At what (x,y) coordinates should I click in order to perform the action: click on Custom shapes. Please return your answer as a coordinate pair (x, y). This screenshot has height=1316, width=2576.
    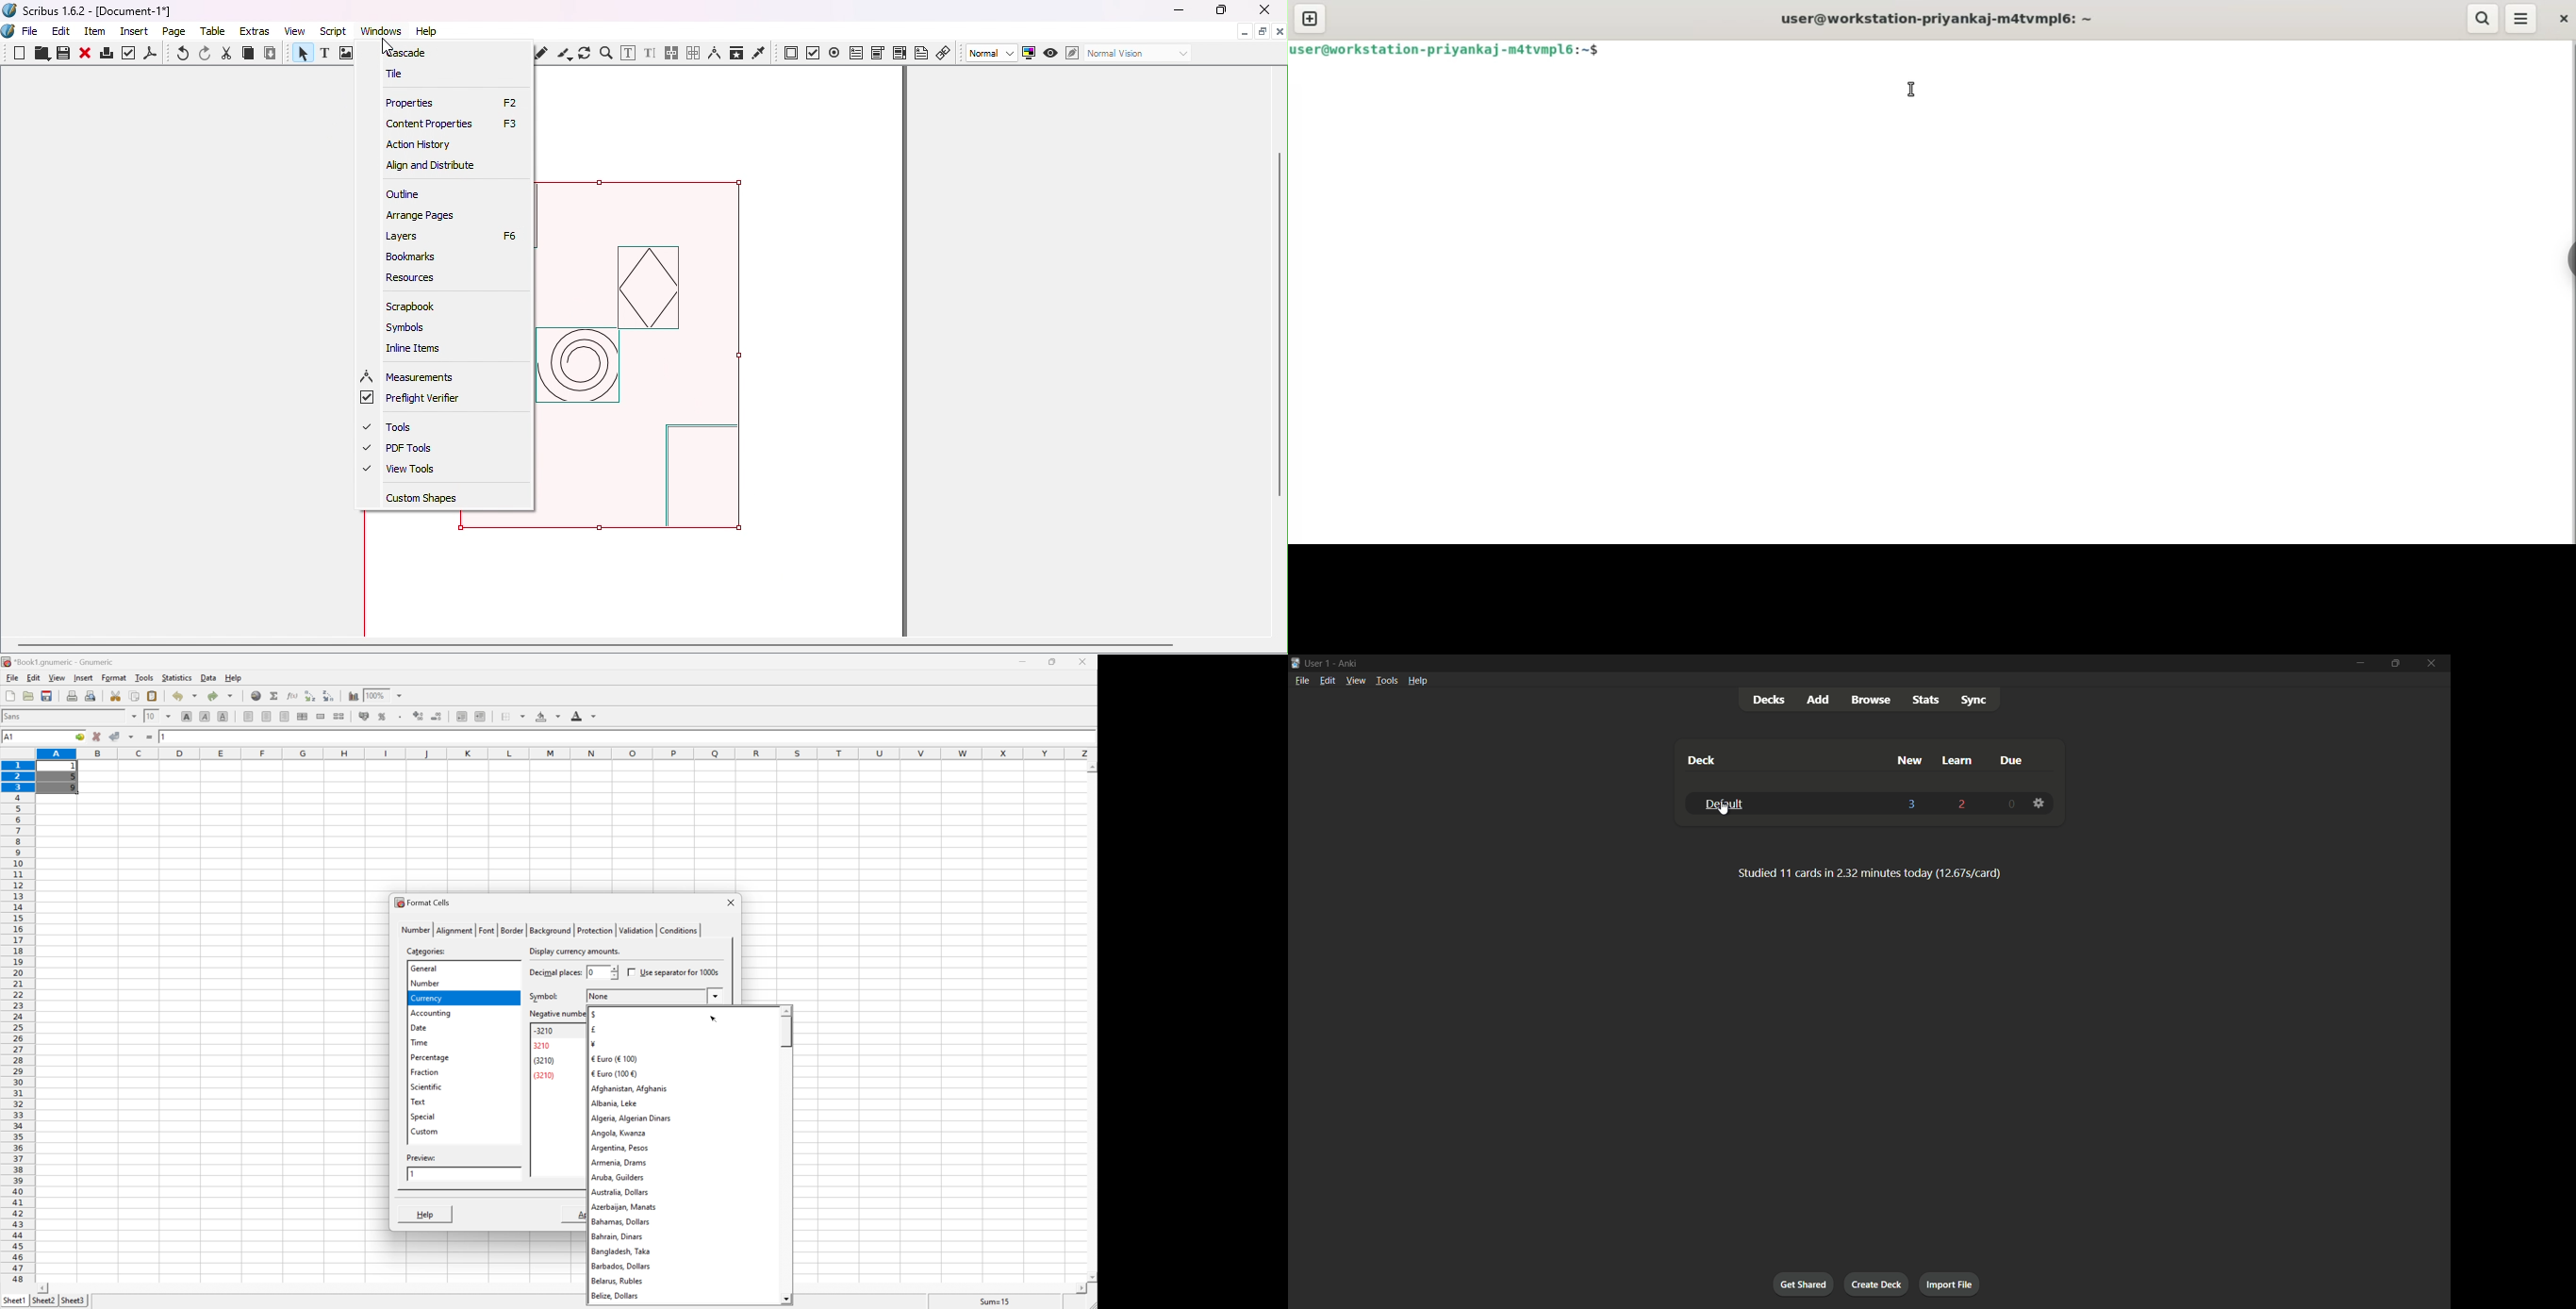
    Looking at the image, I should click on (439, 501).